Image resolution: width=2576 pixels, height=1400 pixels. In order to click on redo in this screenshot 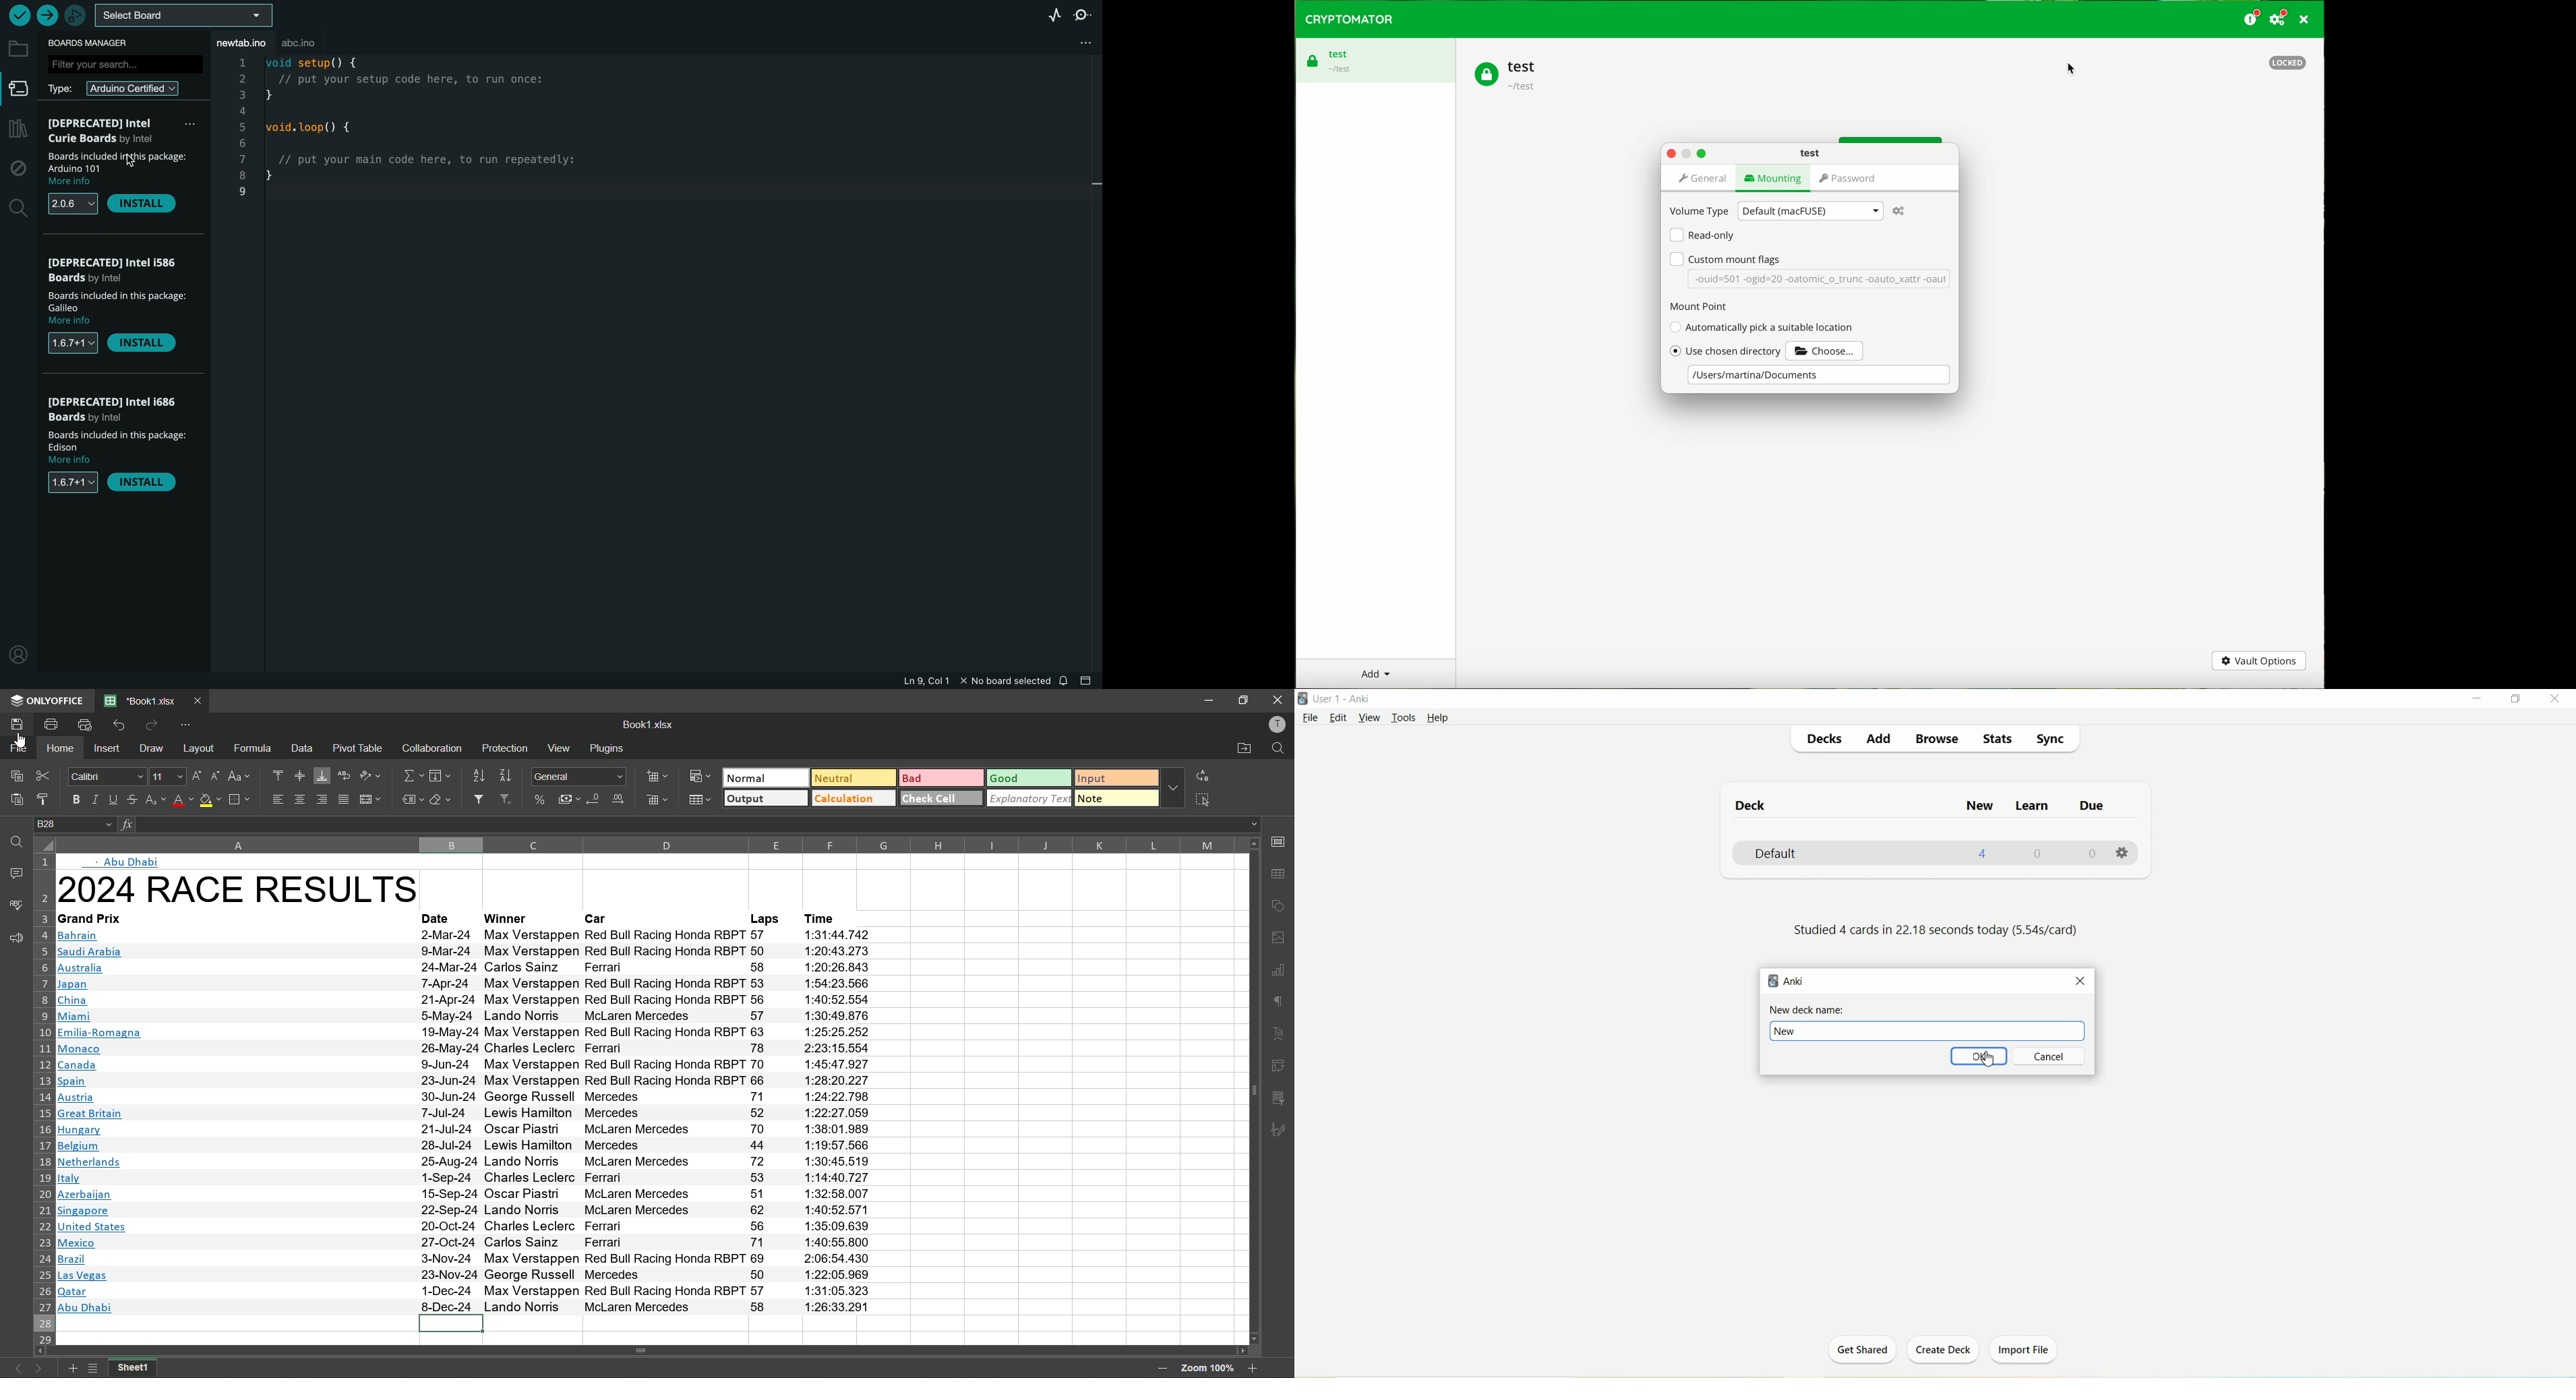, I will do `click(156, 726)`.